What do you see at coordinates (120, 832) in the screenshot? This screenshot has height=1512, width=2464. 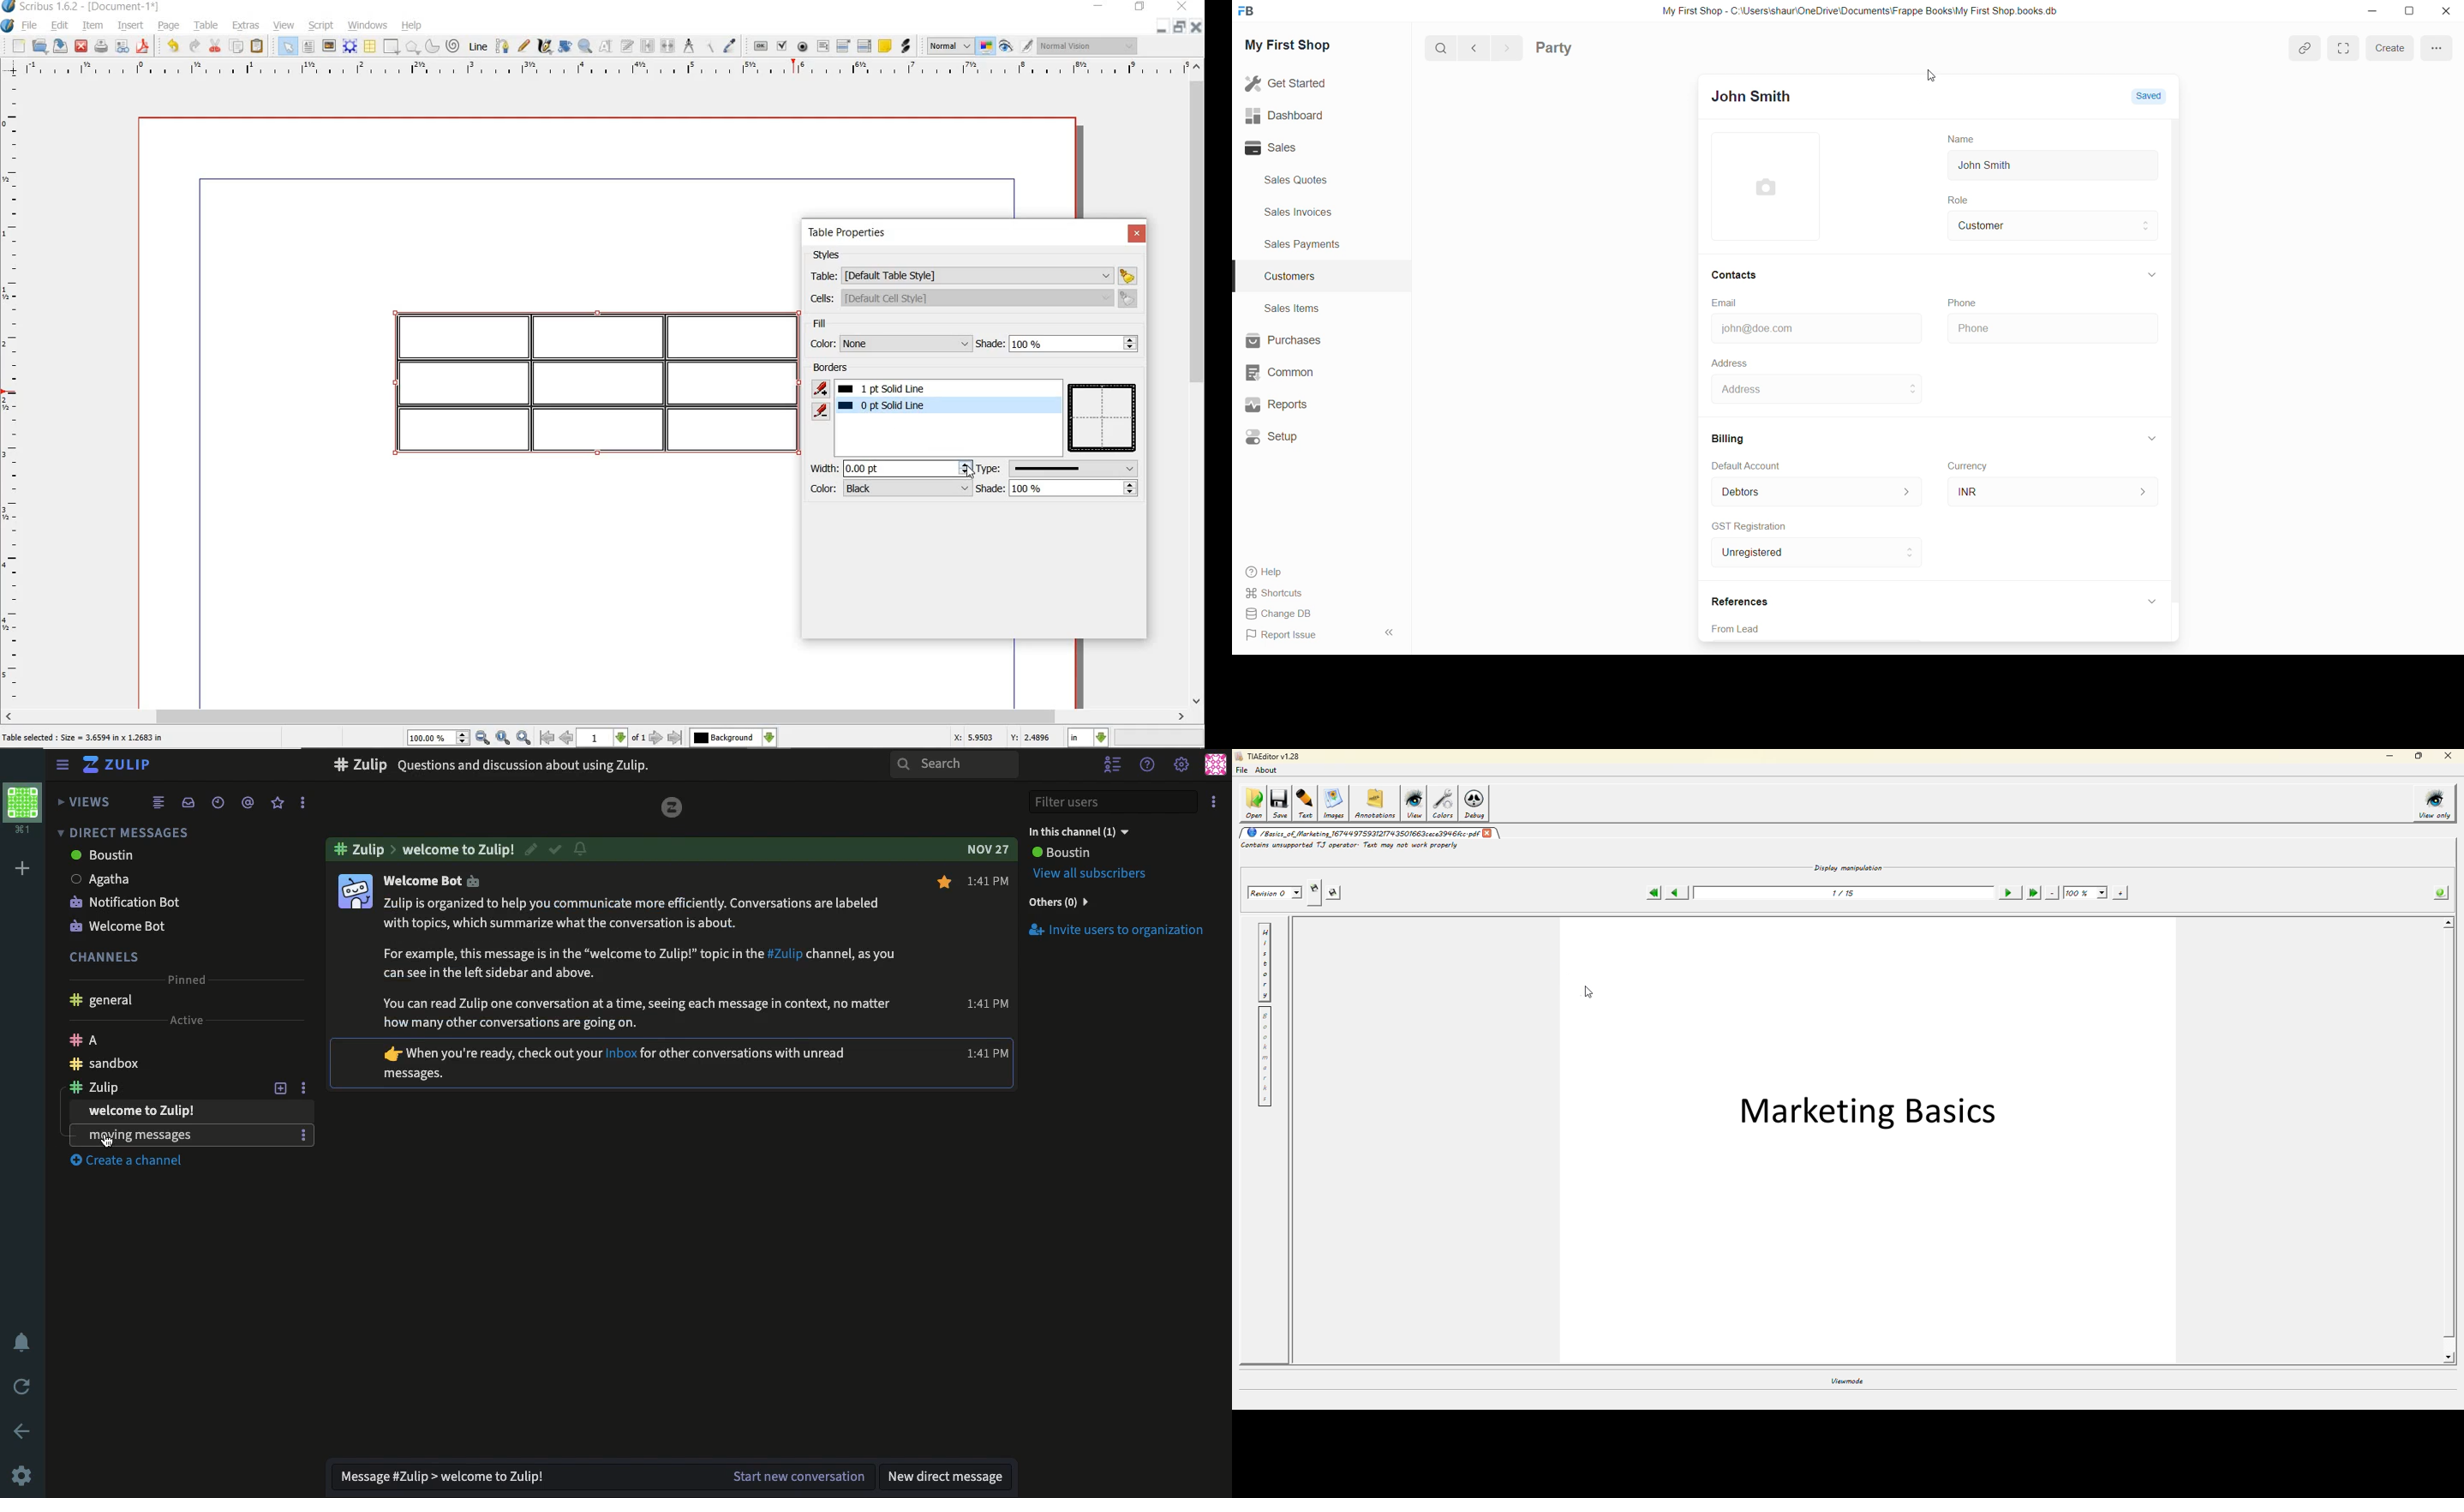 I see `Direct messages` at bounding box center [120, 832].